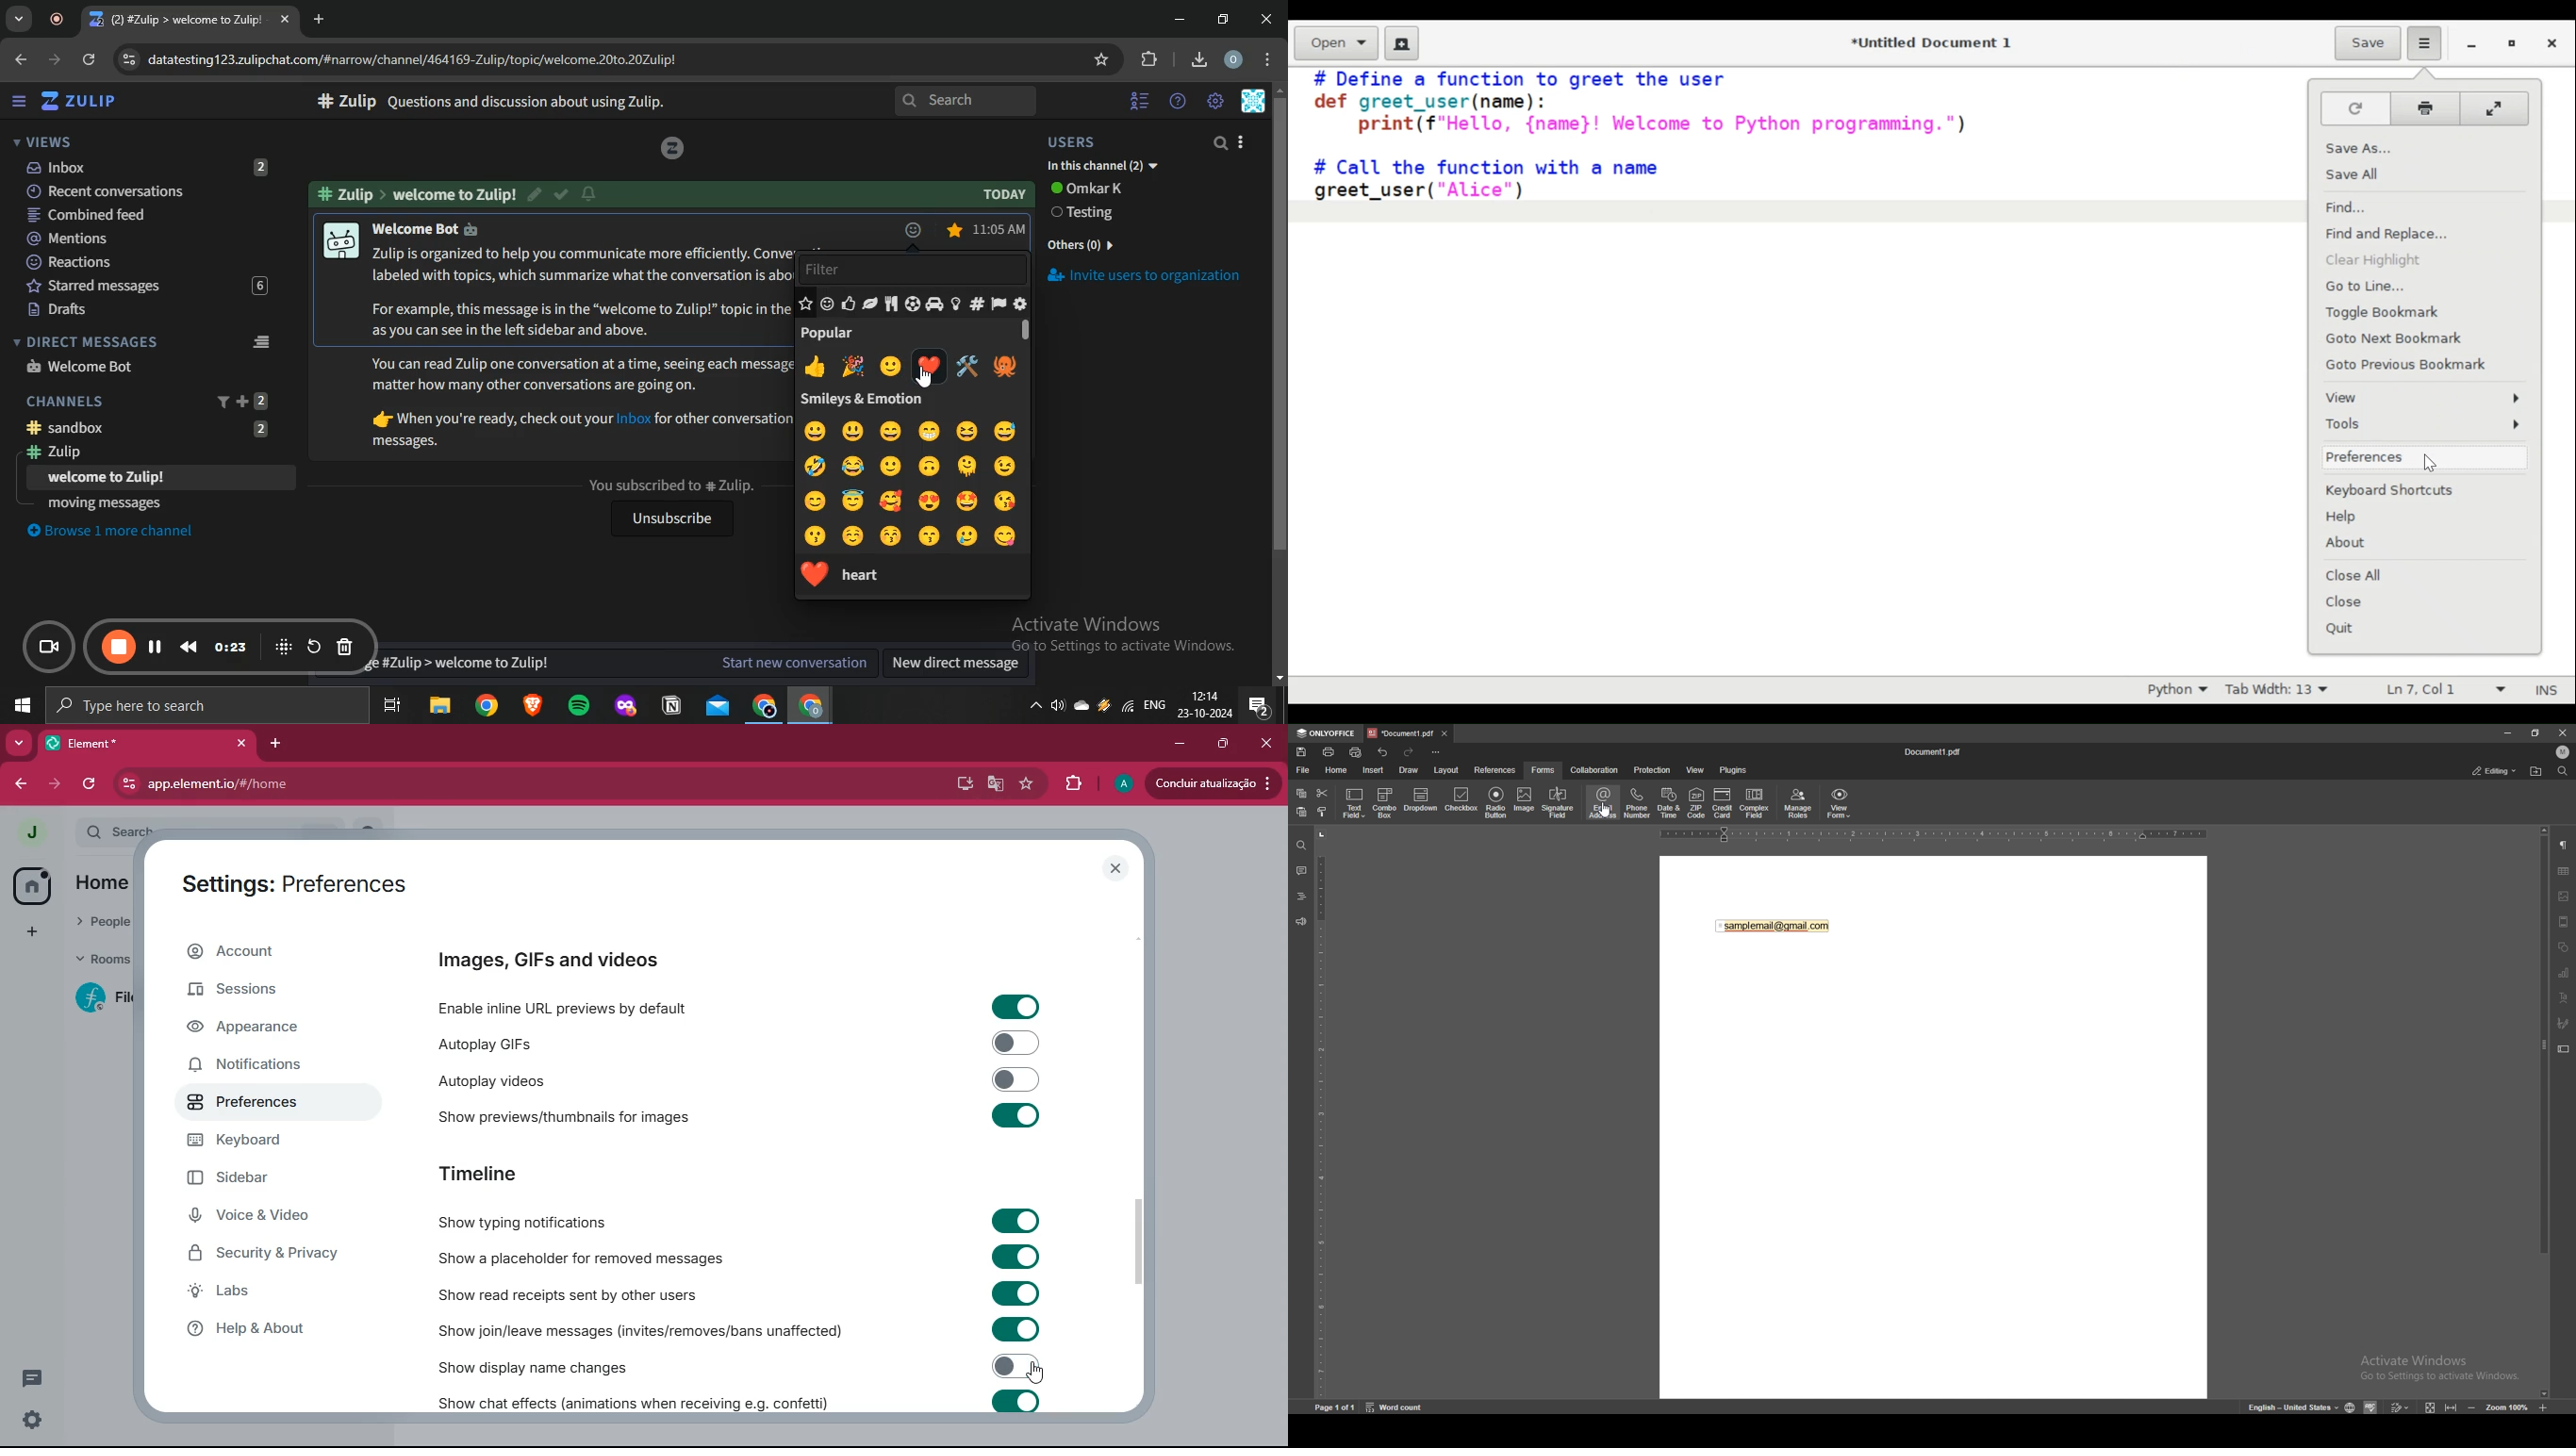 The image size is (2576, 1456). What do you see at coordinates (870, 304) in the screenshot?
I see `animal and nature` at bounding box center [870, 304].